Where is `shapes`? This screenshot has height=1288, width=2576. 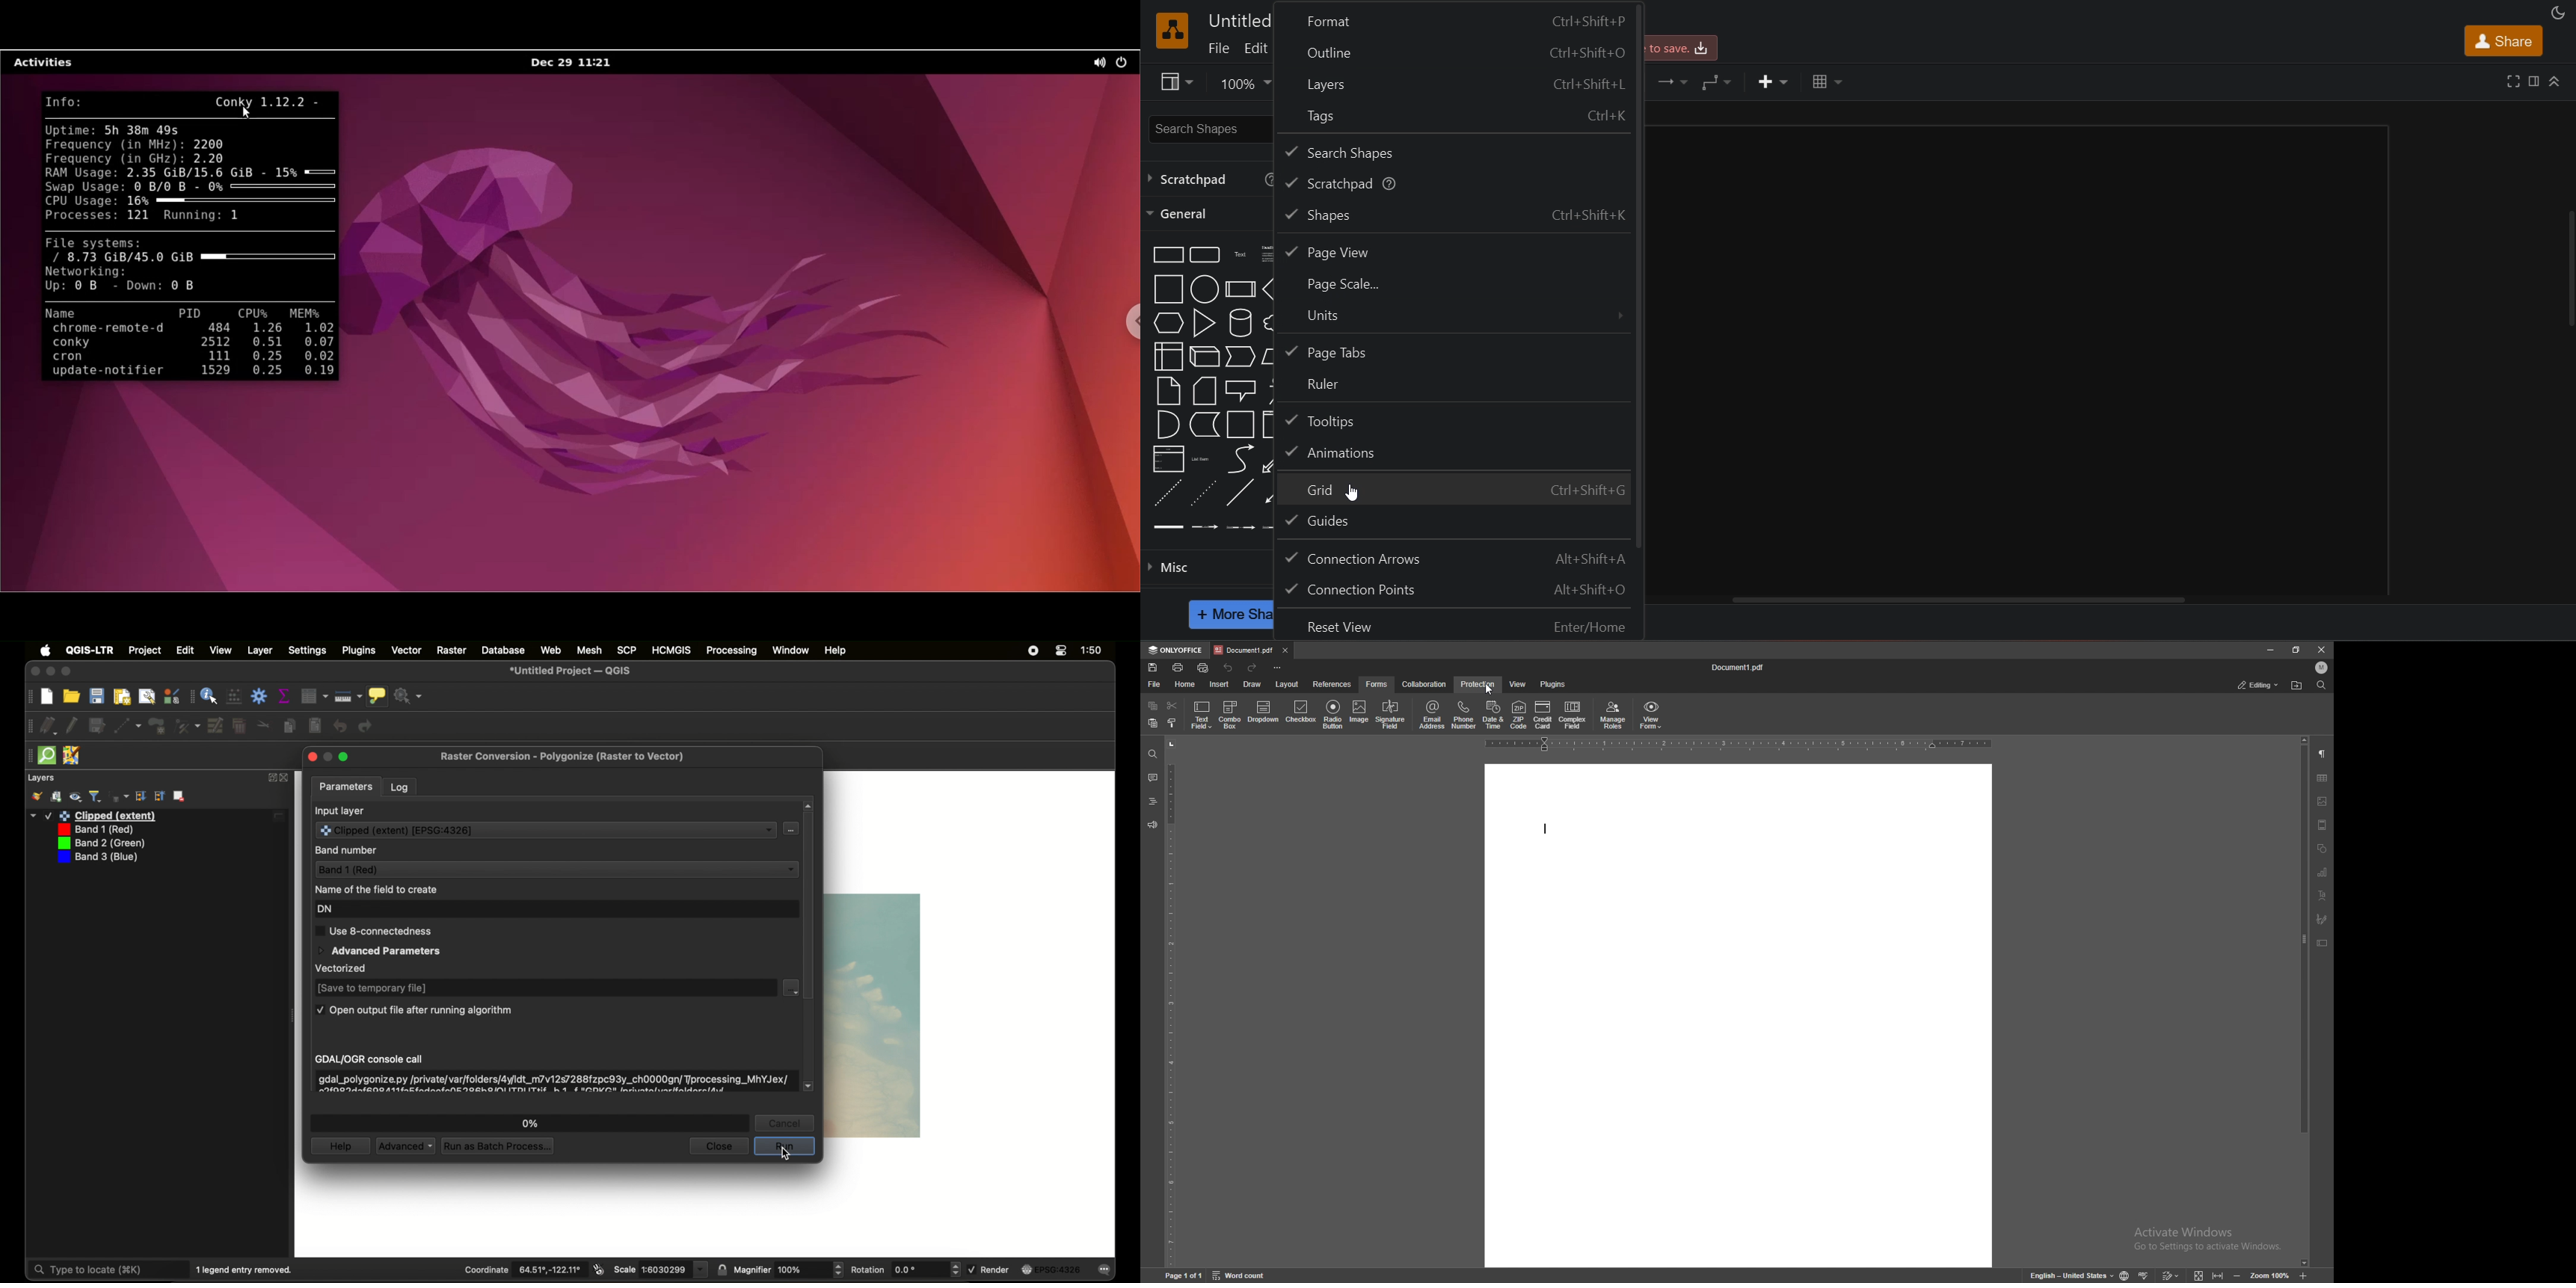 shapes is located at coordinates (2322, 848).